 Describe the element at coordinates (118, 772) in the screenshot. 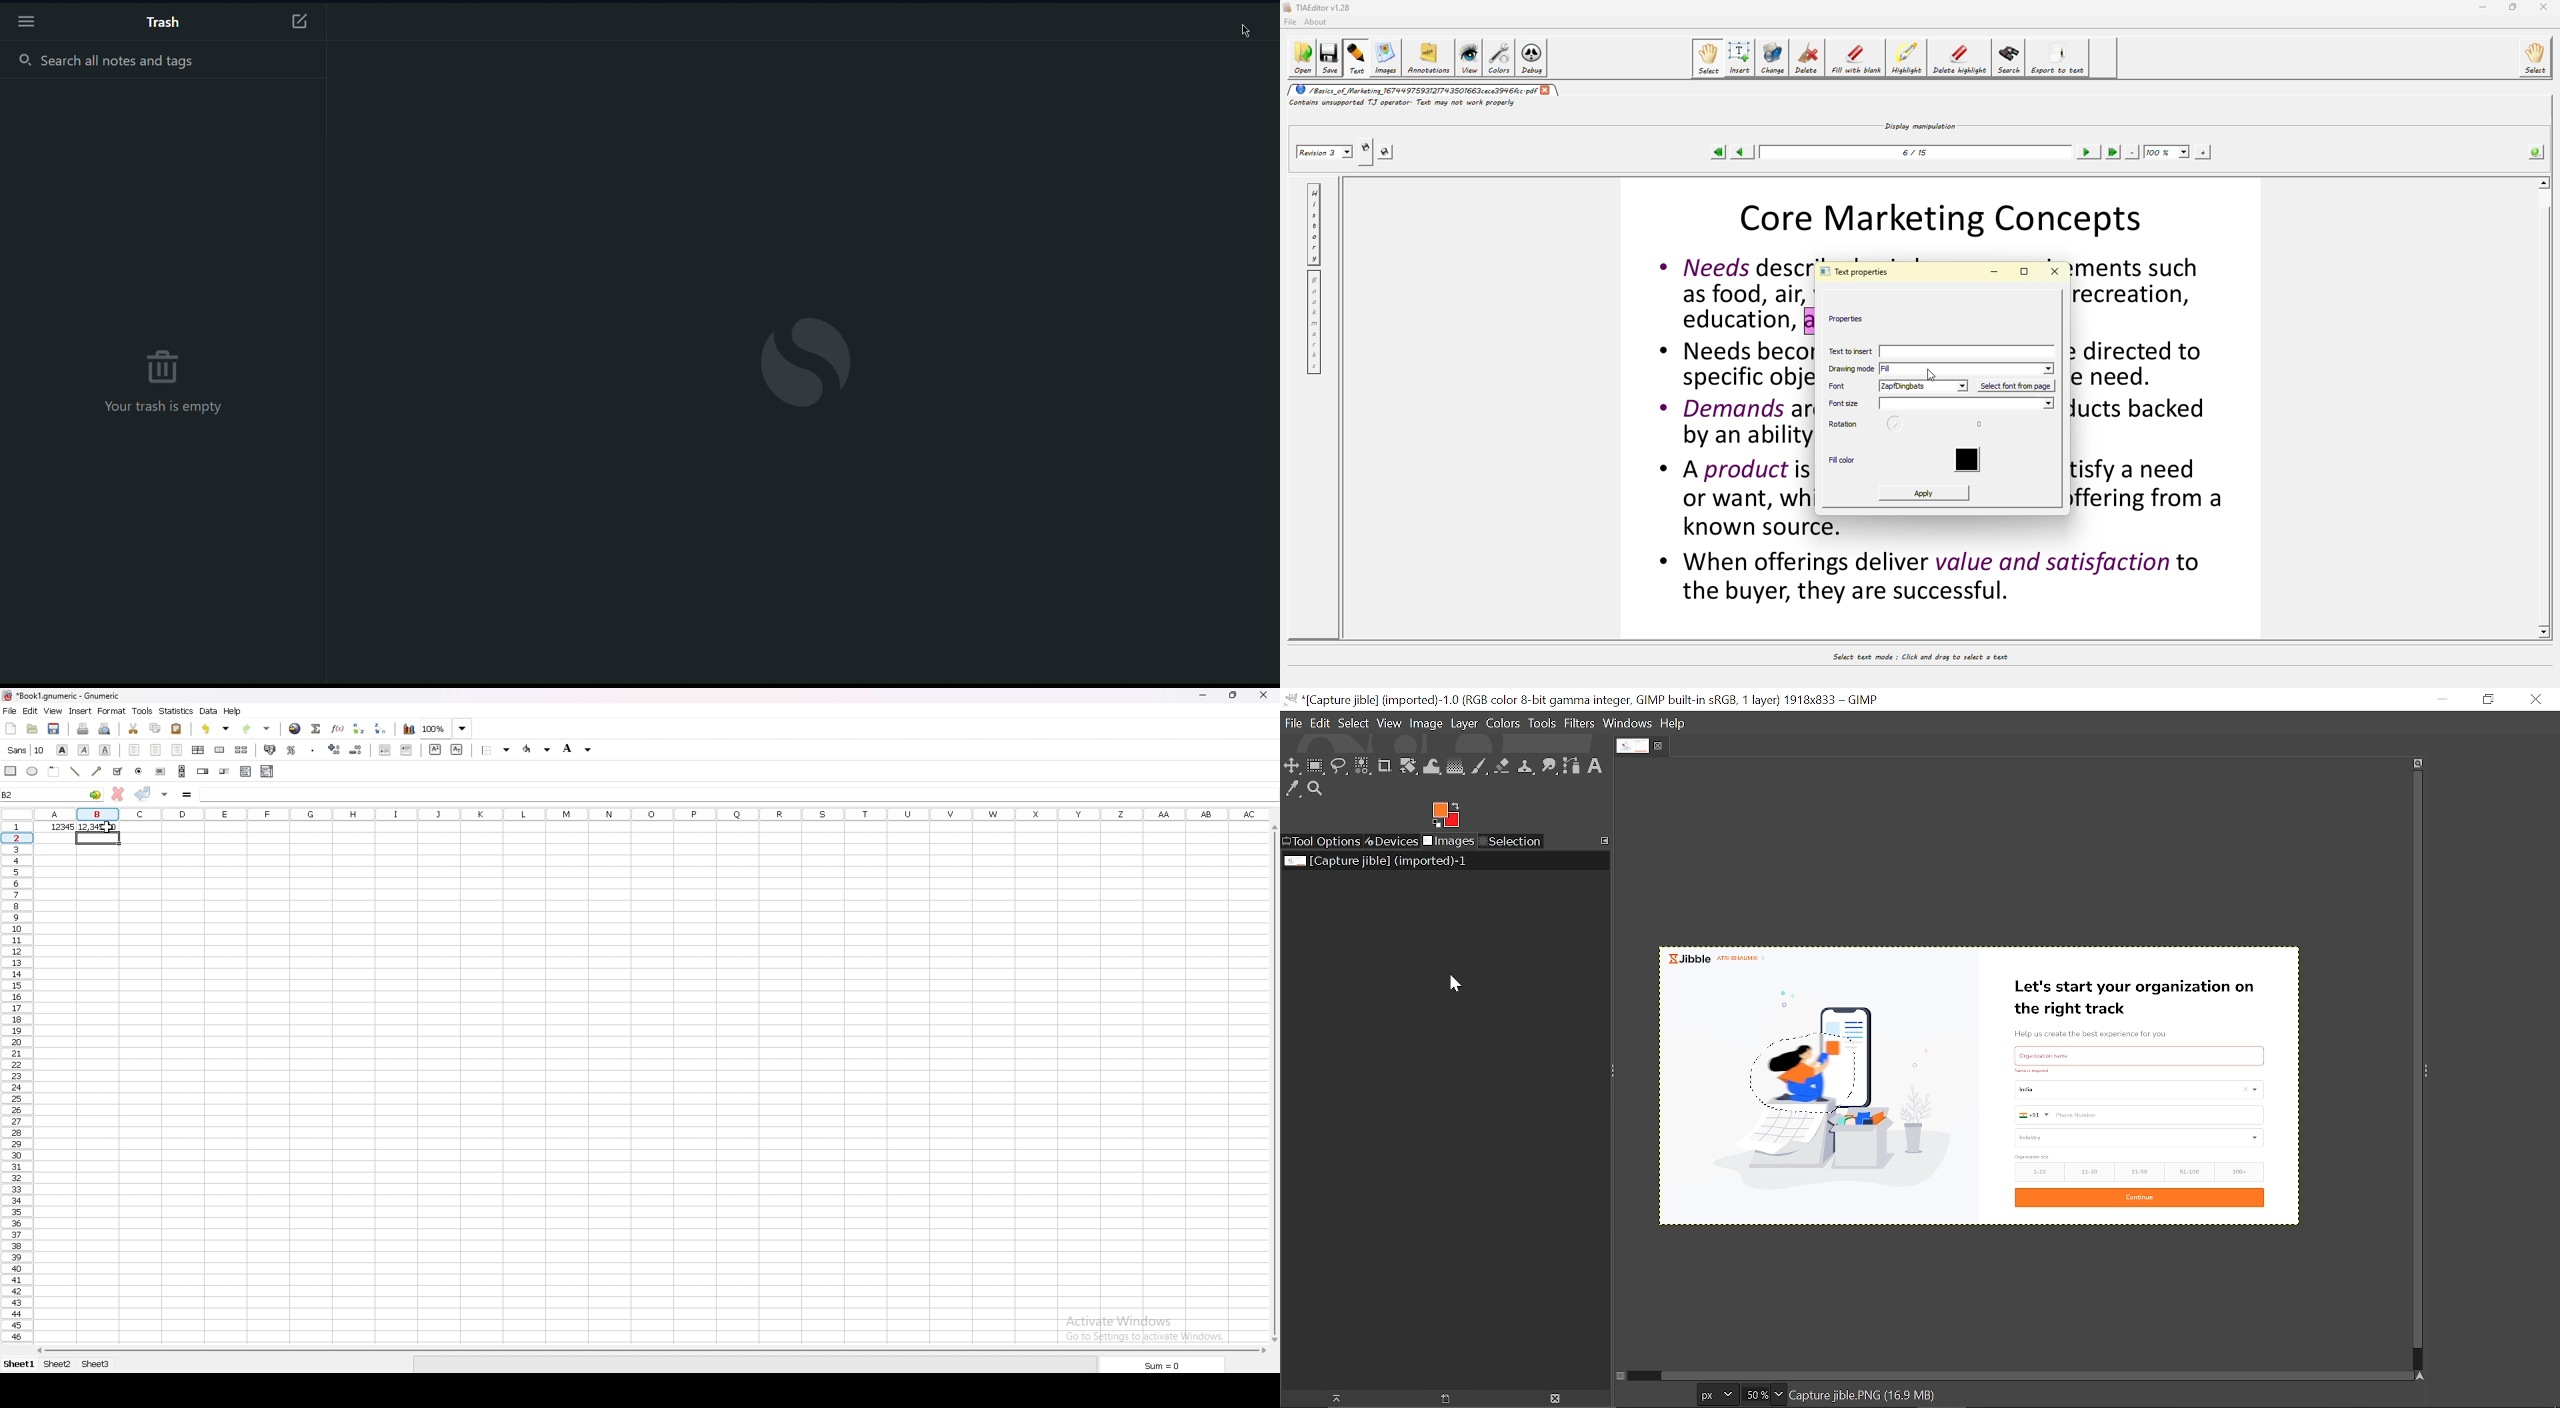

I see `tickbox` at that location.